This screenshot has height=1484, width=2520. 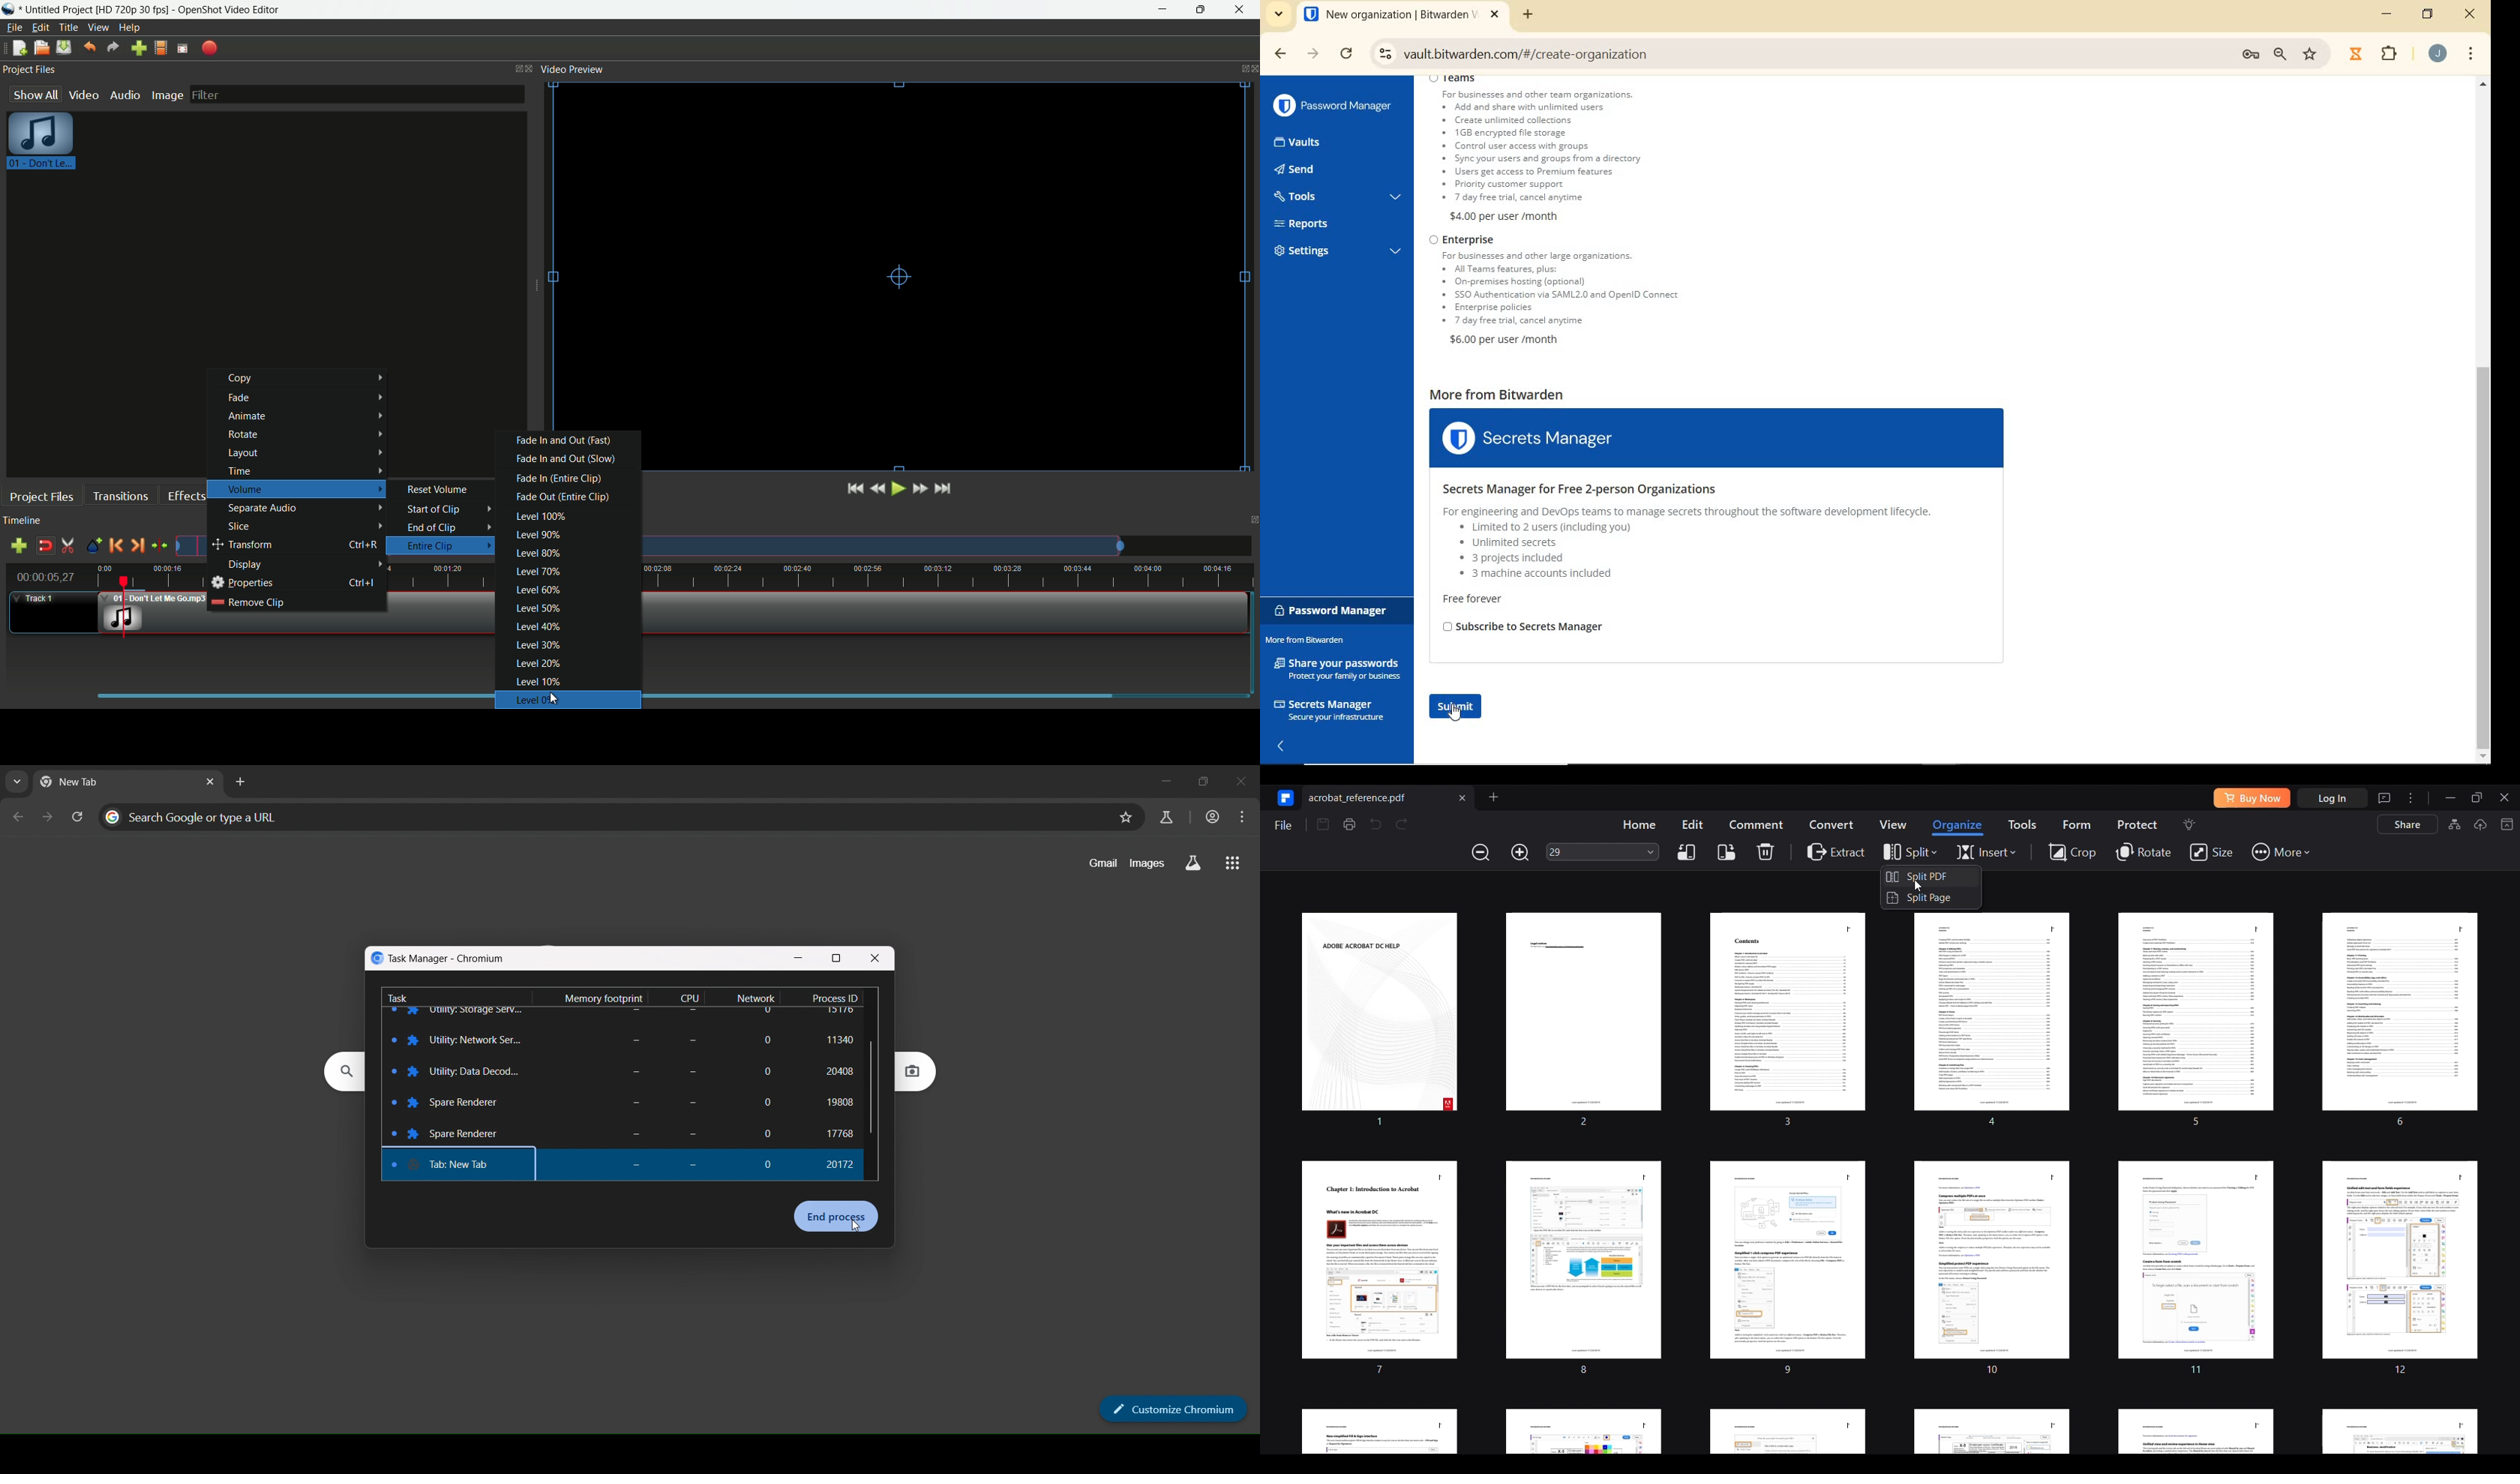 I want to click on profile, so click(x=161, y=49).